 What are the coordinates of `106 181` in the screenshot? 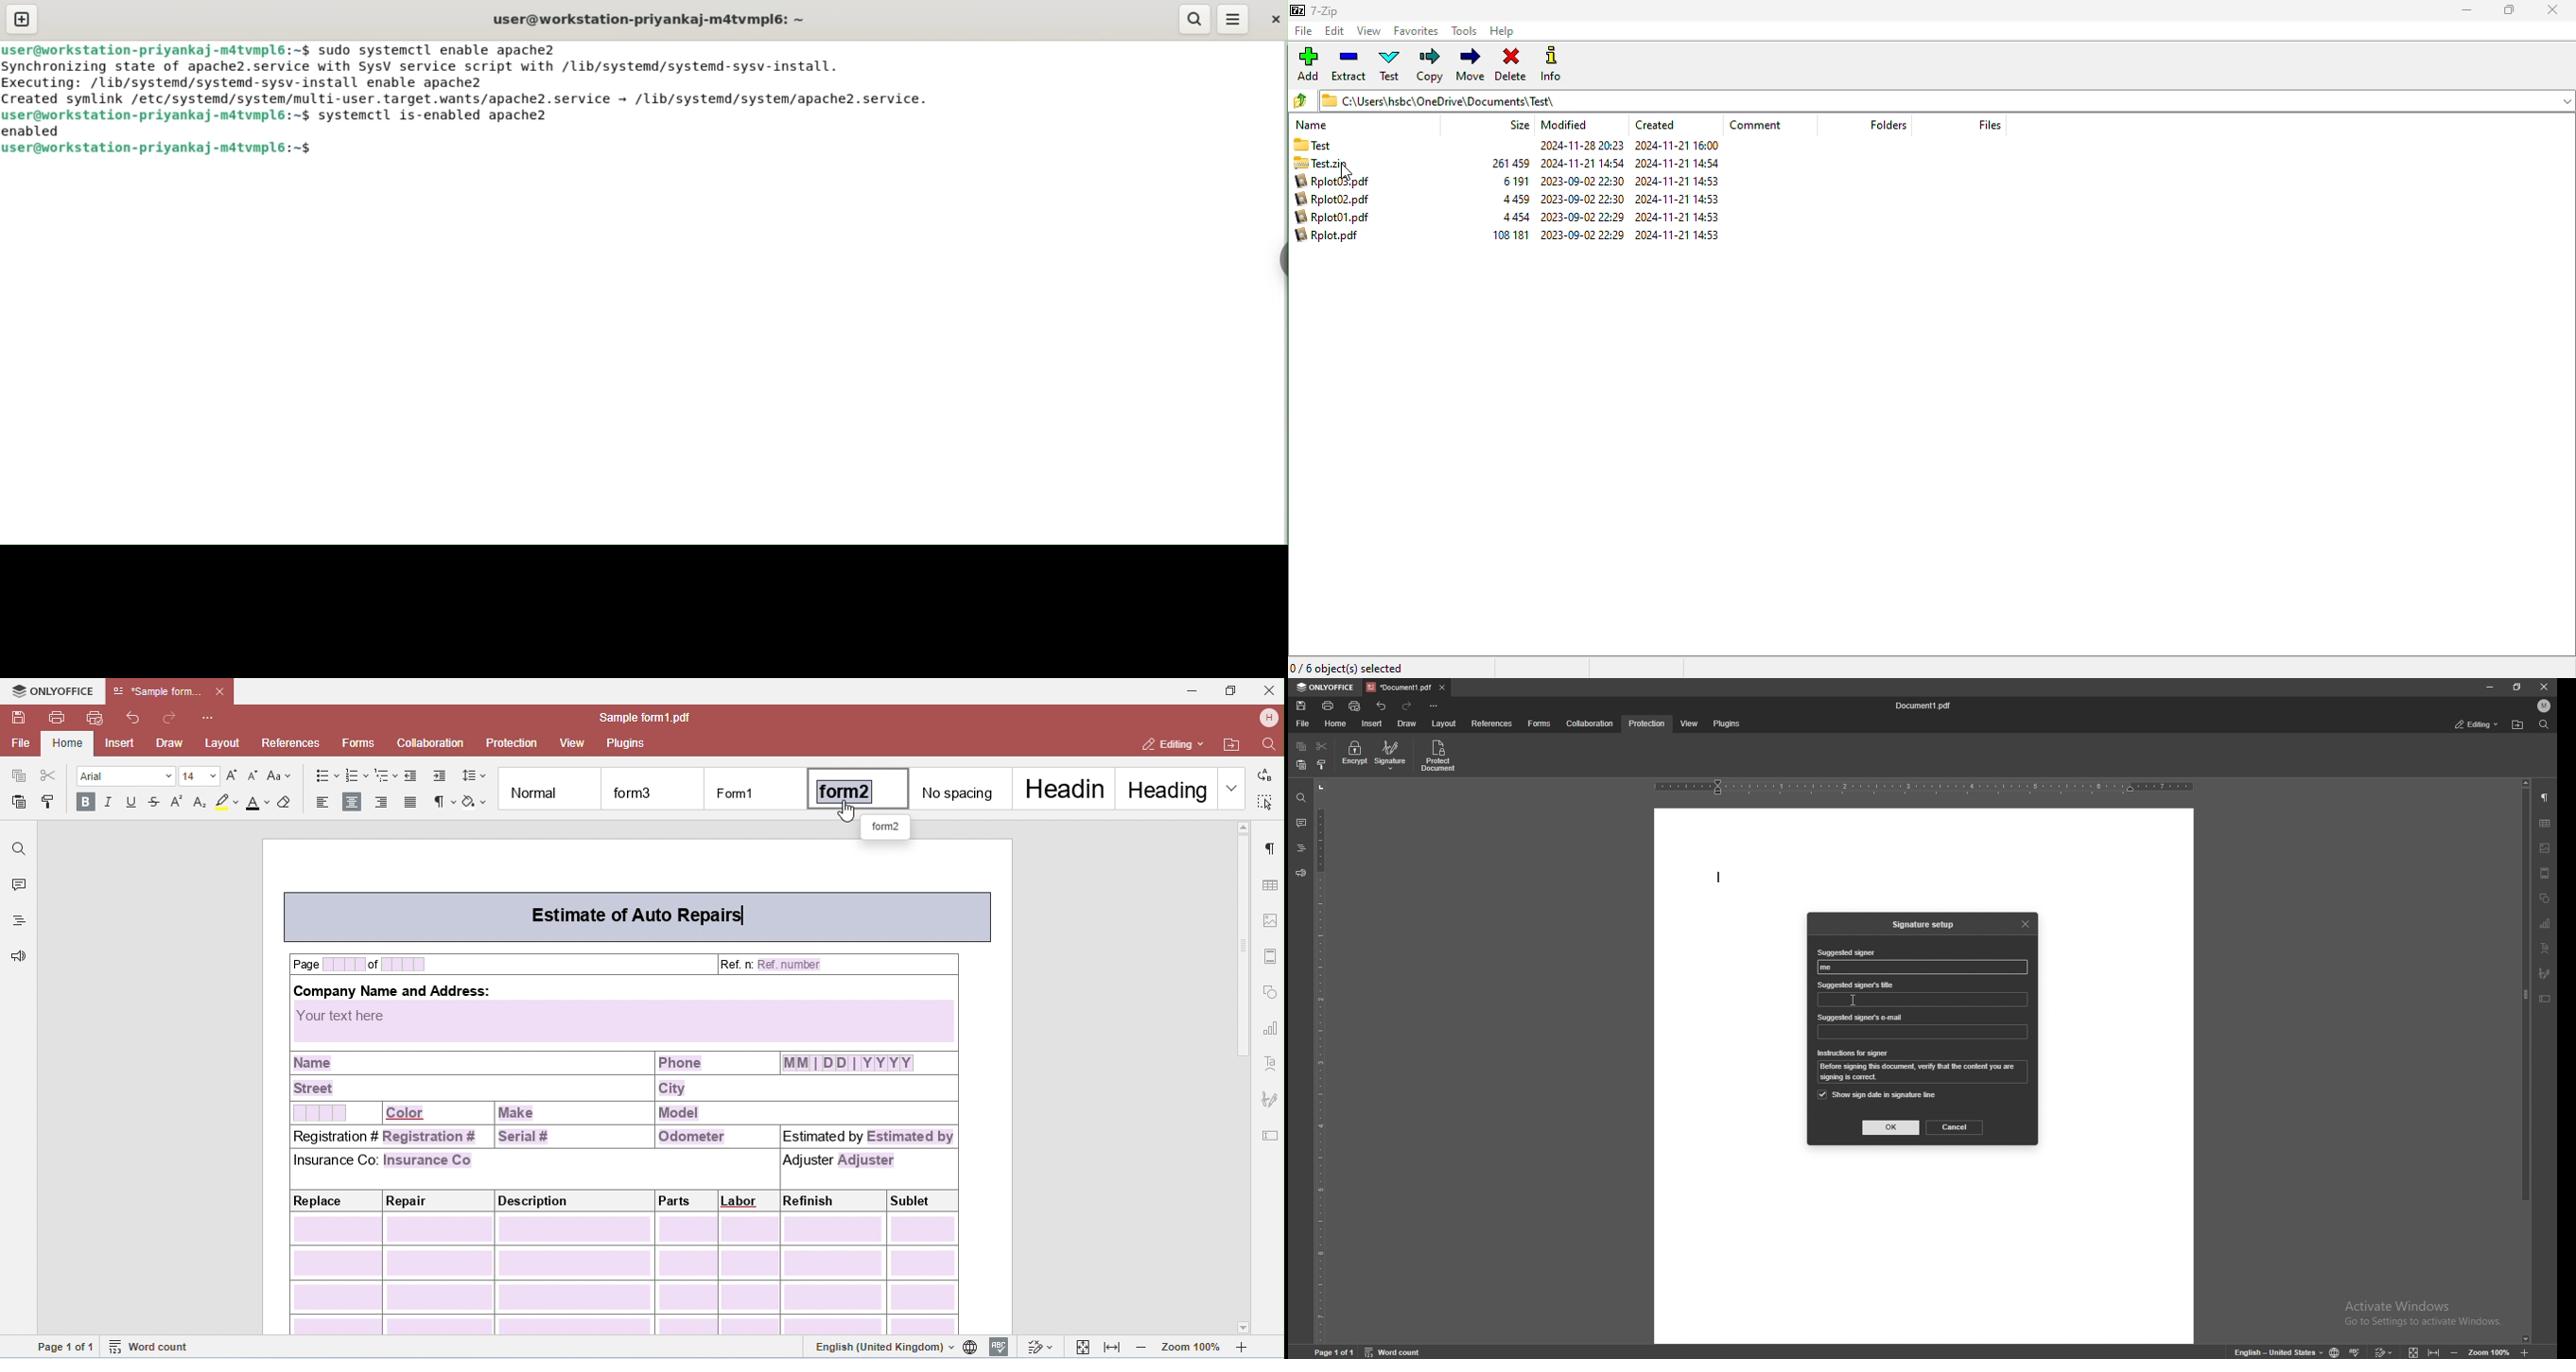 It's located at (1512, 236).